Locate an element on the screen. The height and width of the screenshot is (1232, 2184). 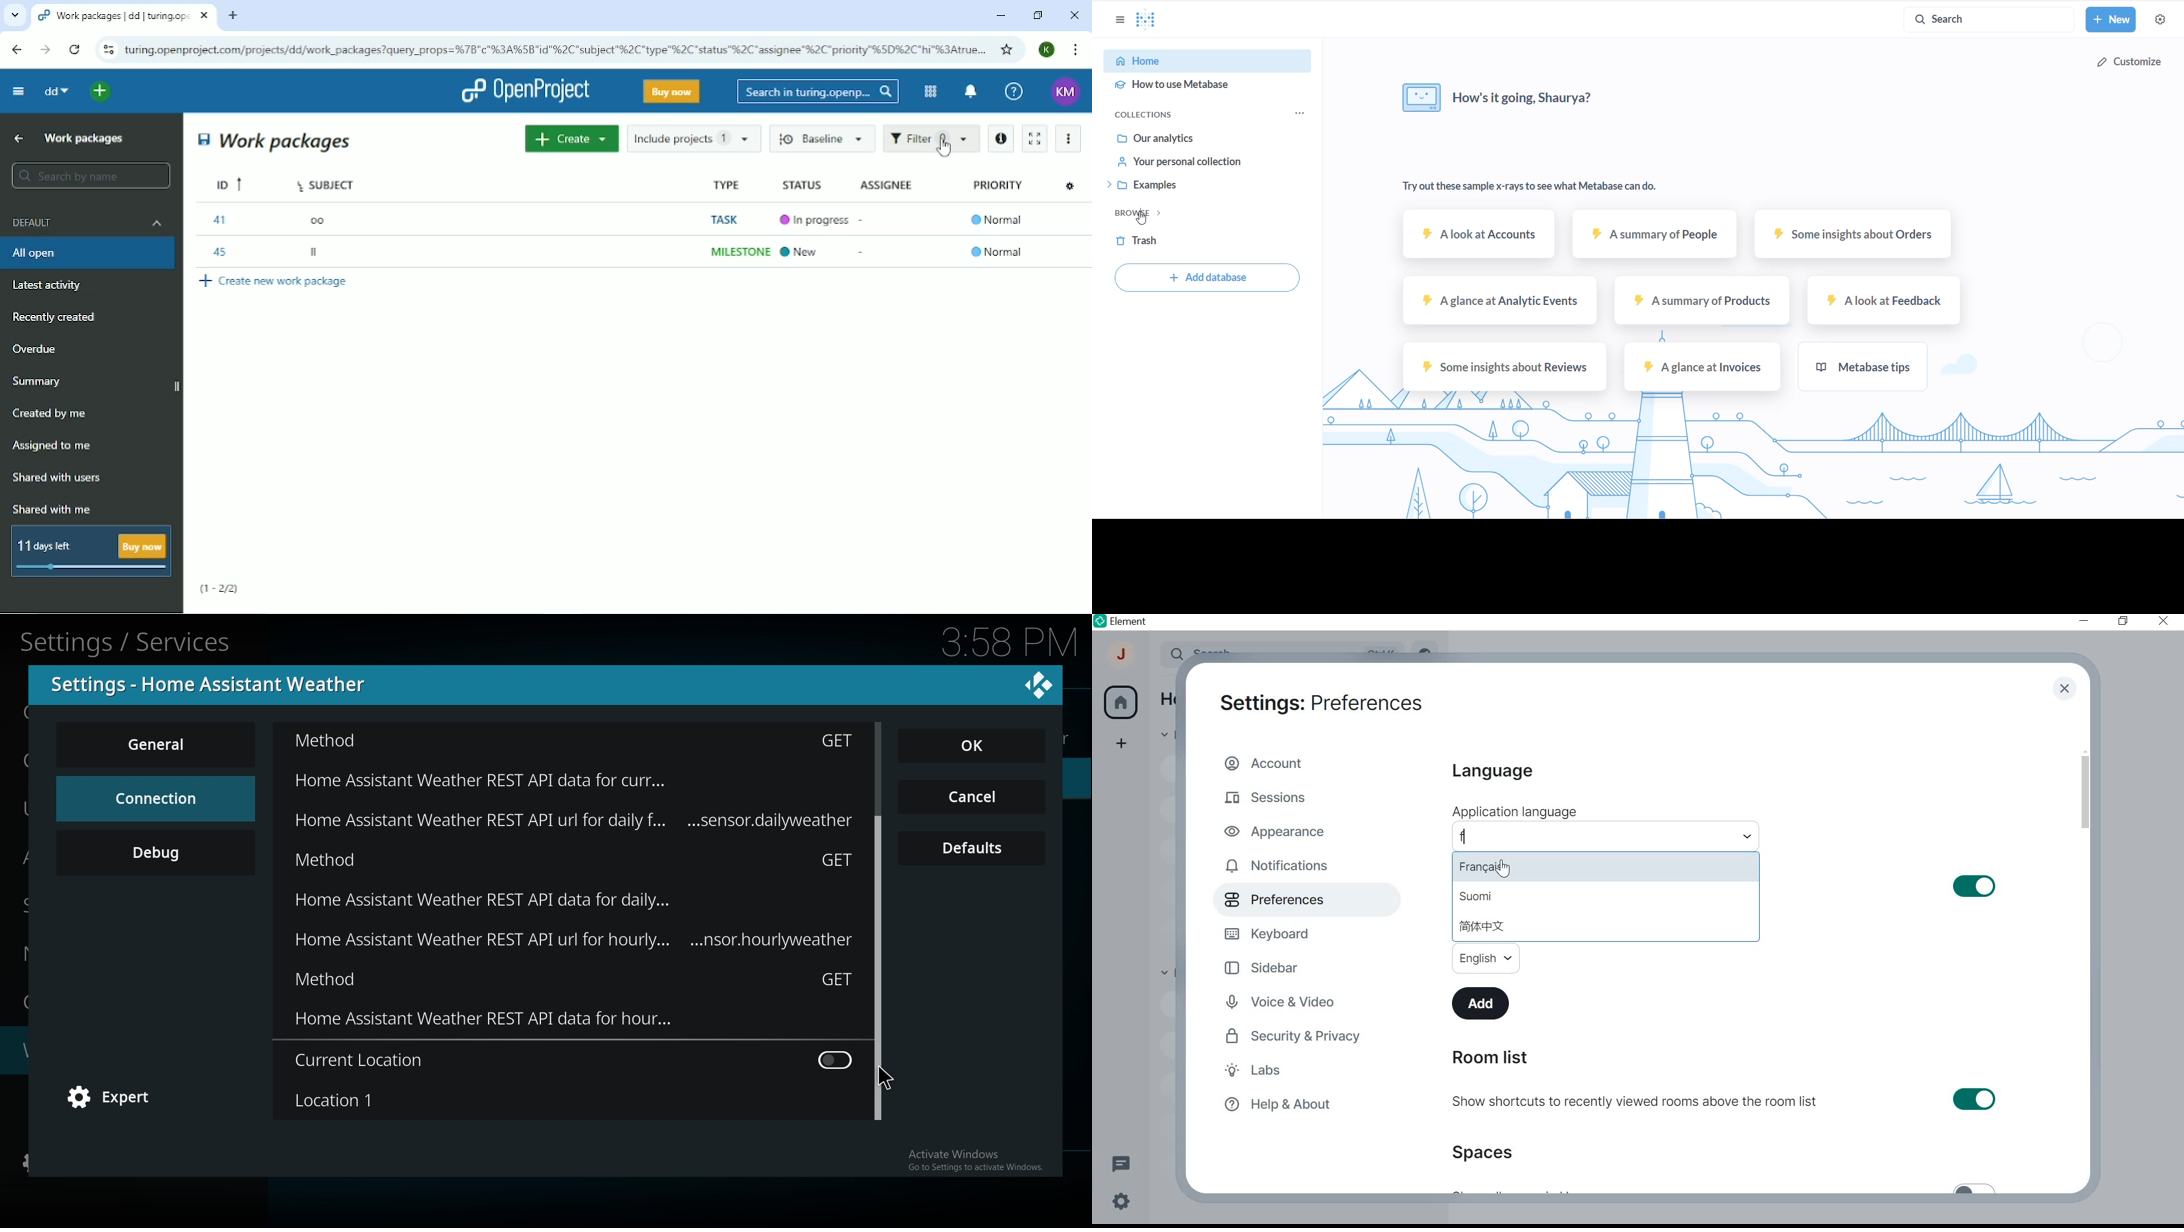
Assigned to me is located at coordinates (53, 446).